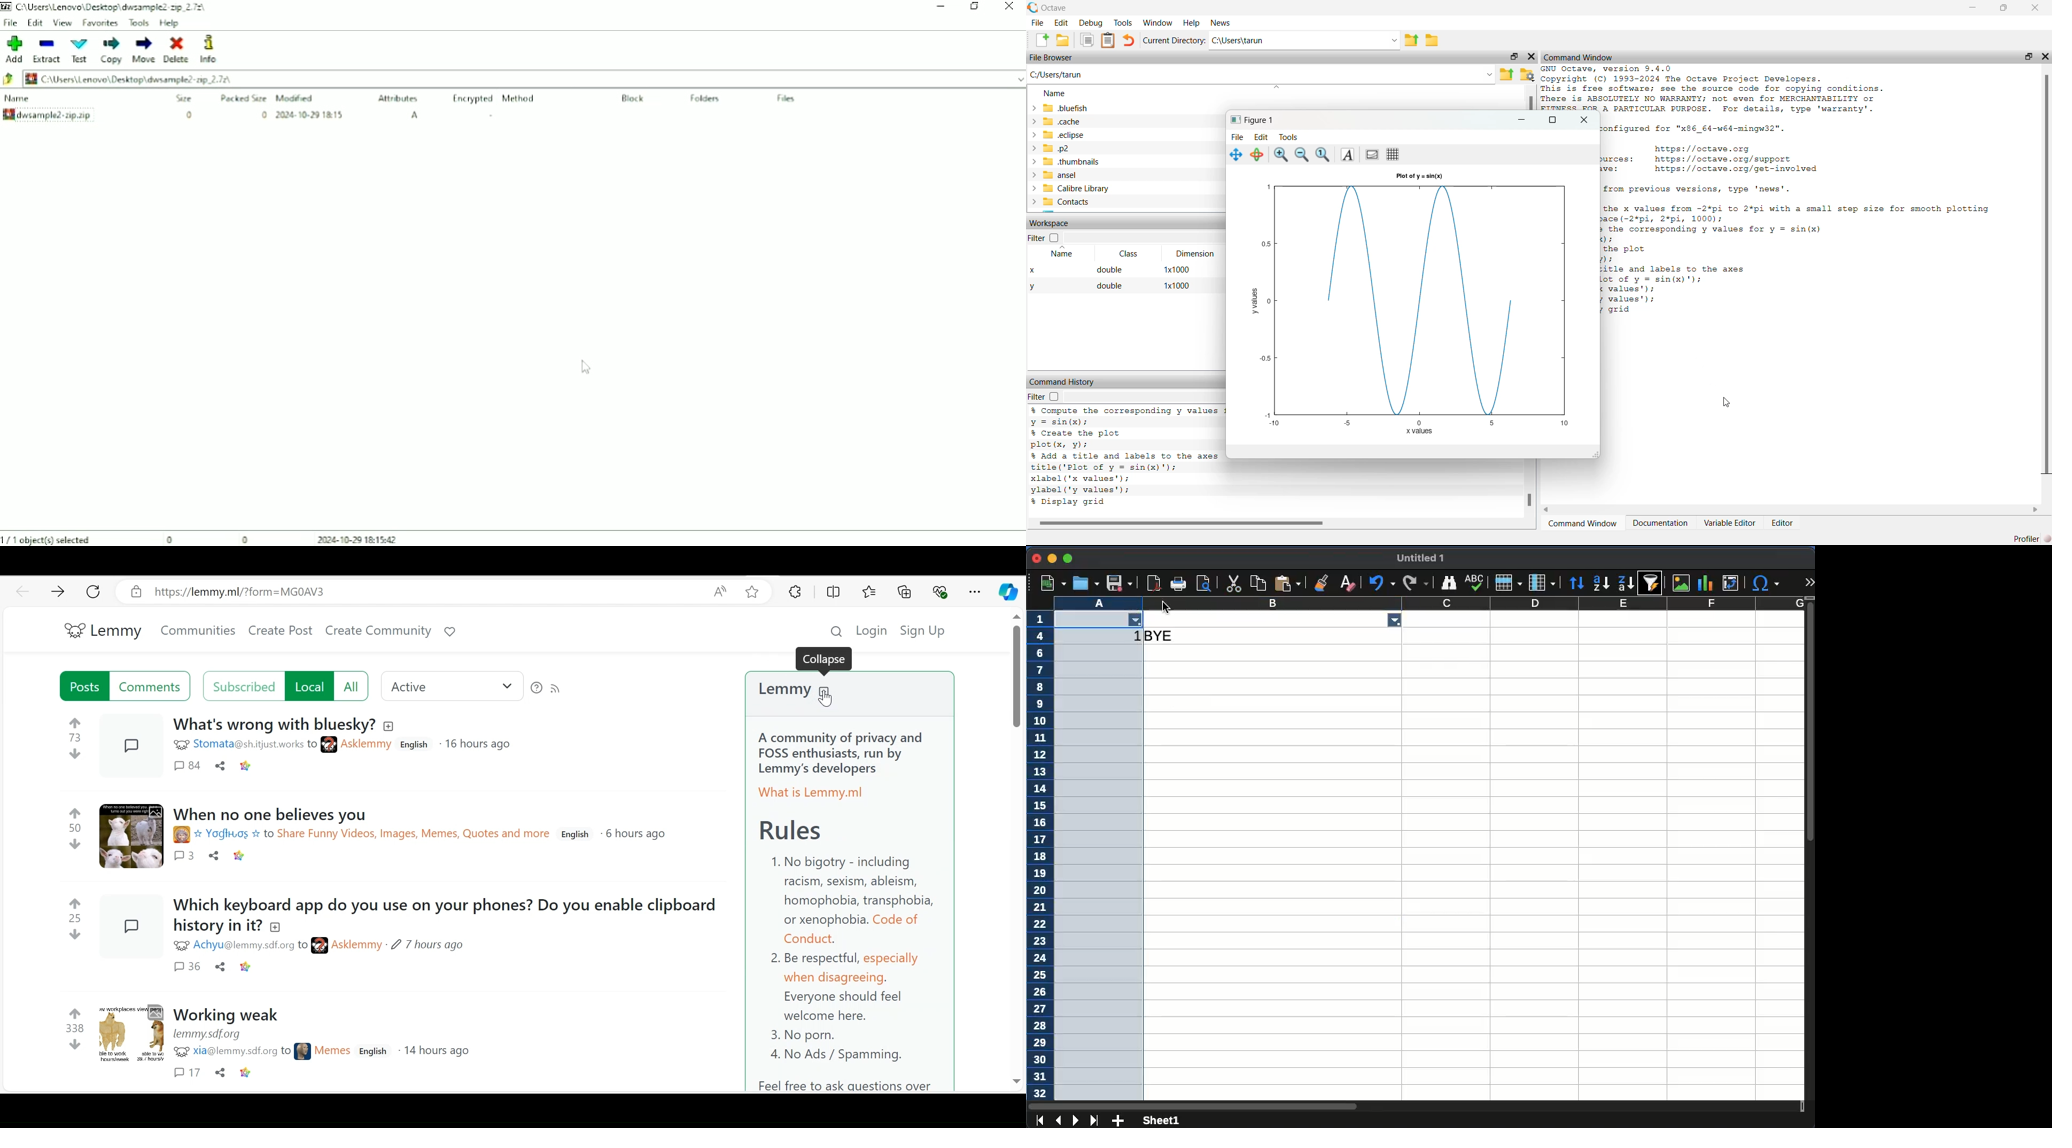  What do you see at coordinates (1232, 584) in the screenshot?
I see `cut` at bounding box center [1232, 584].